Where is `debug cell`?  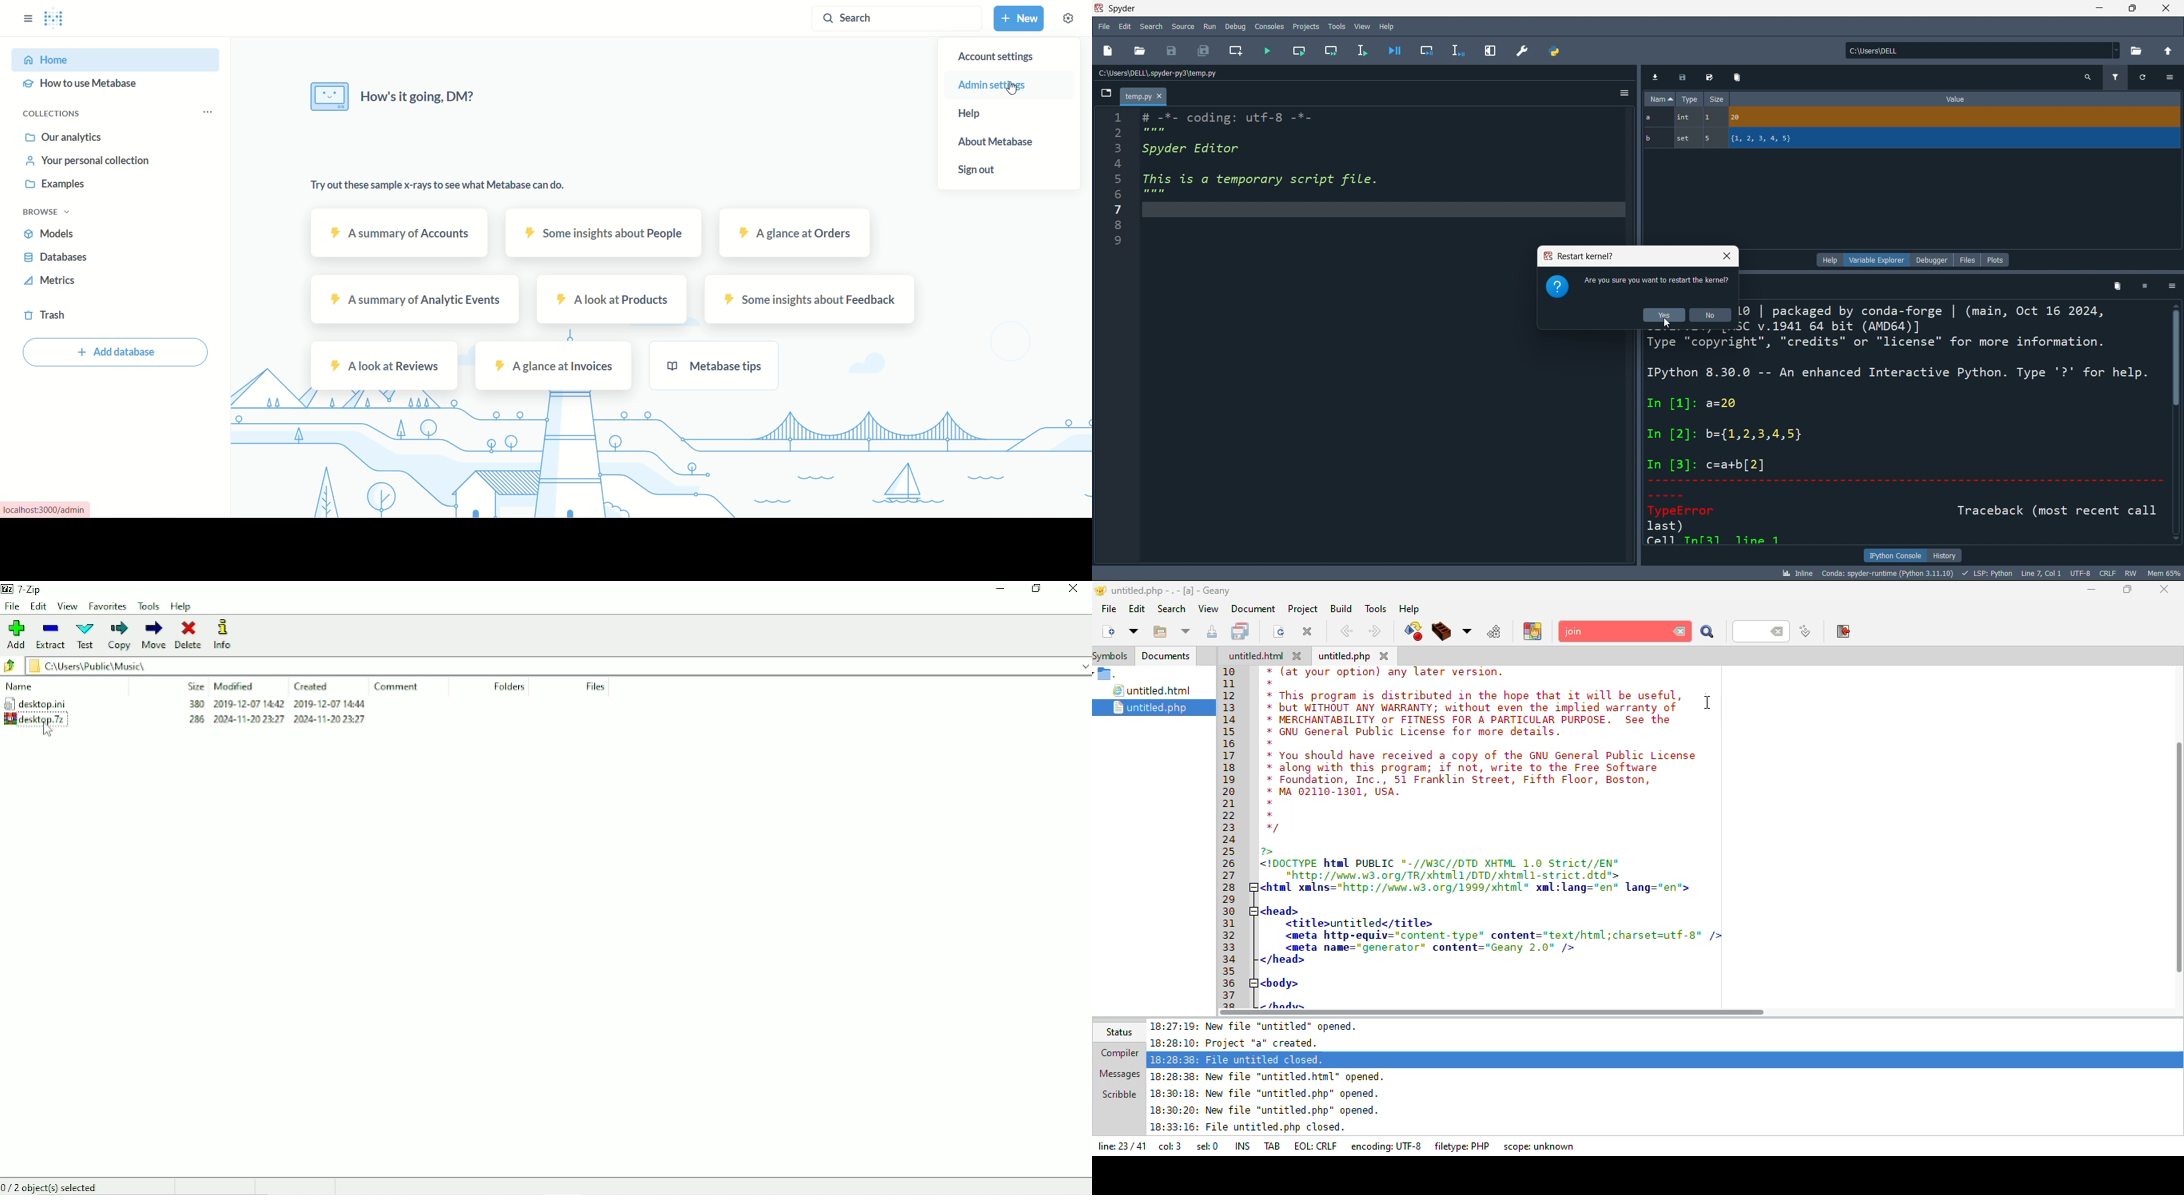
debug cell is located at coordinates (1427, 50).